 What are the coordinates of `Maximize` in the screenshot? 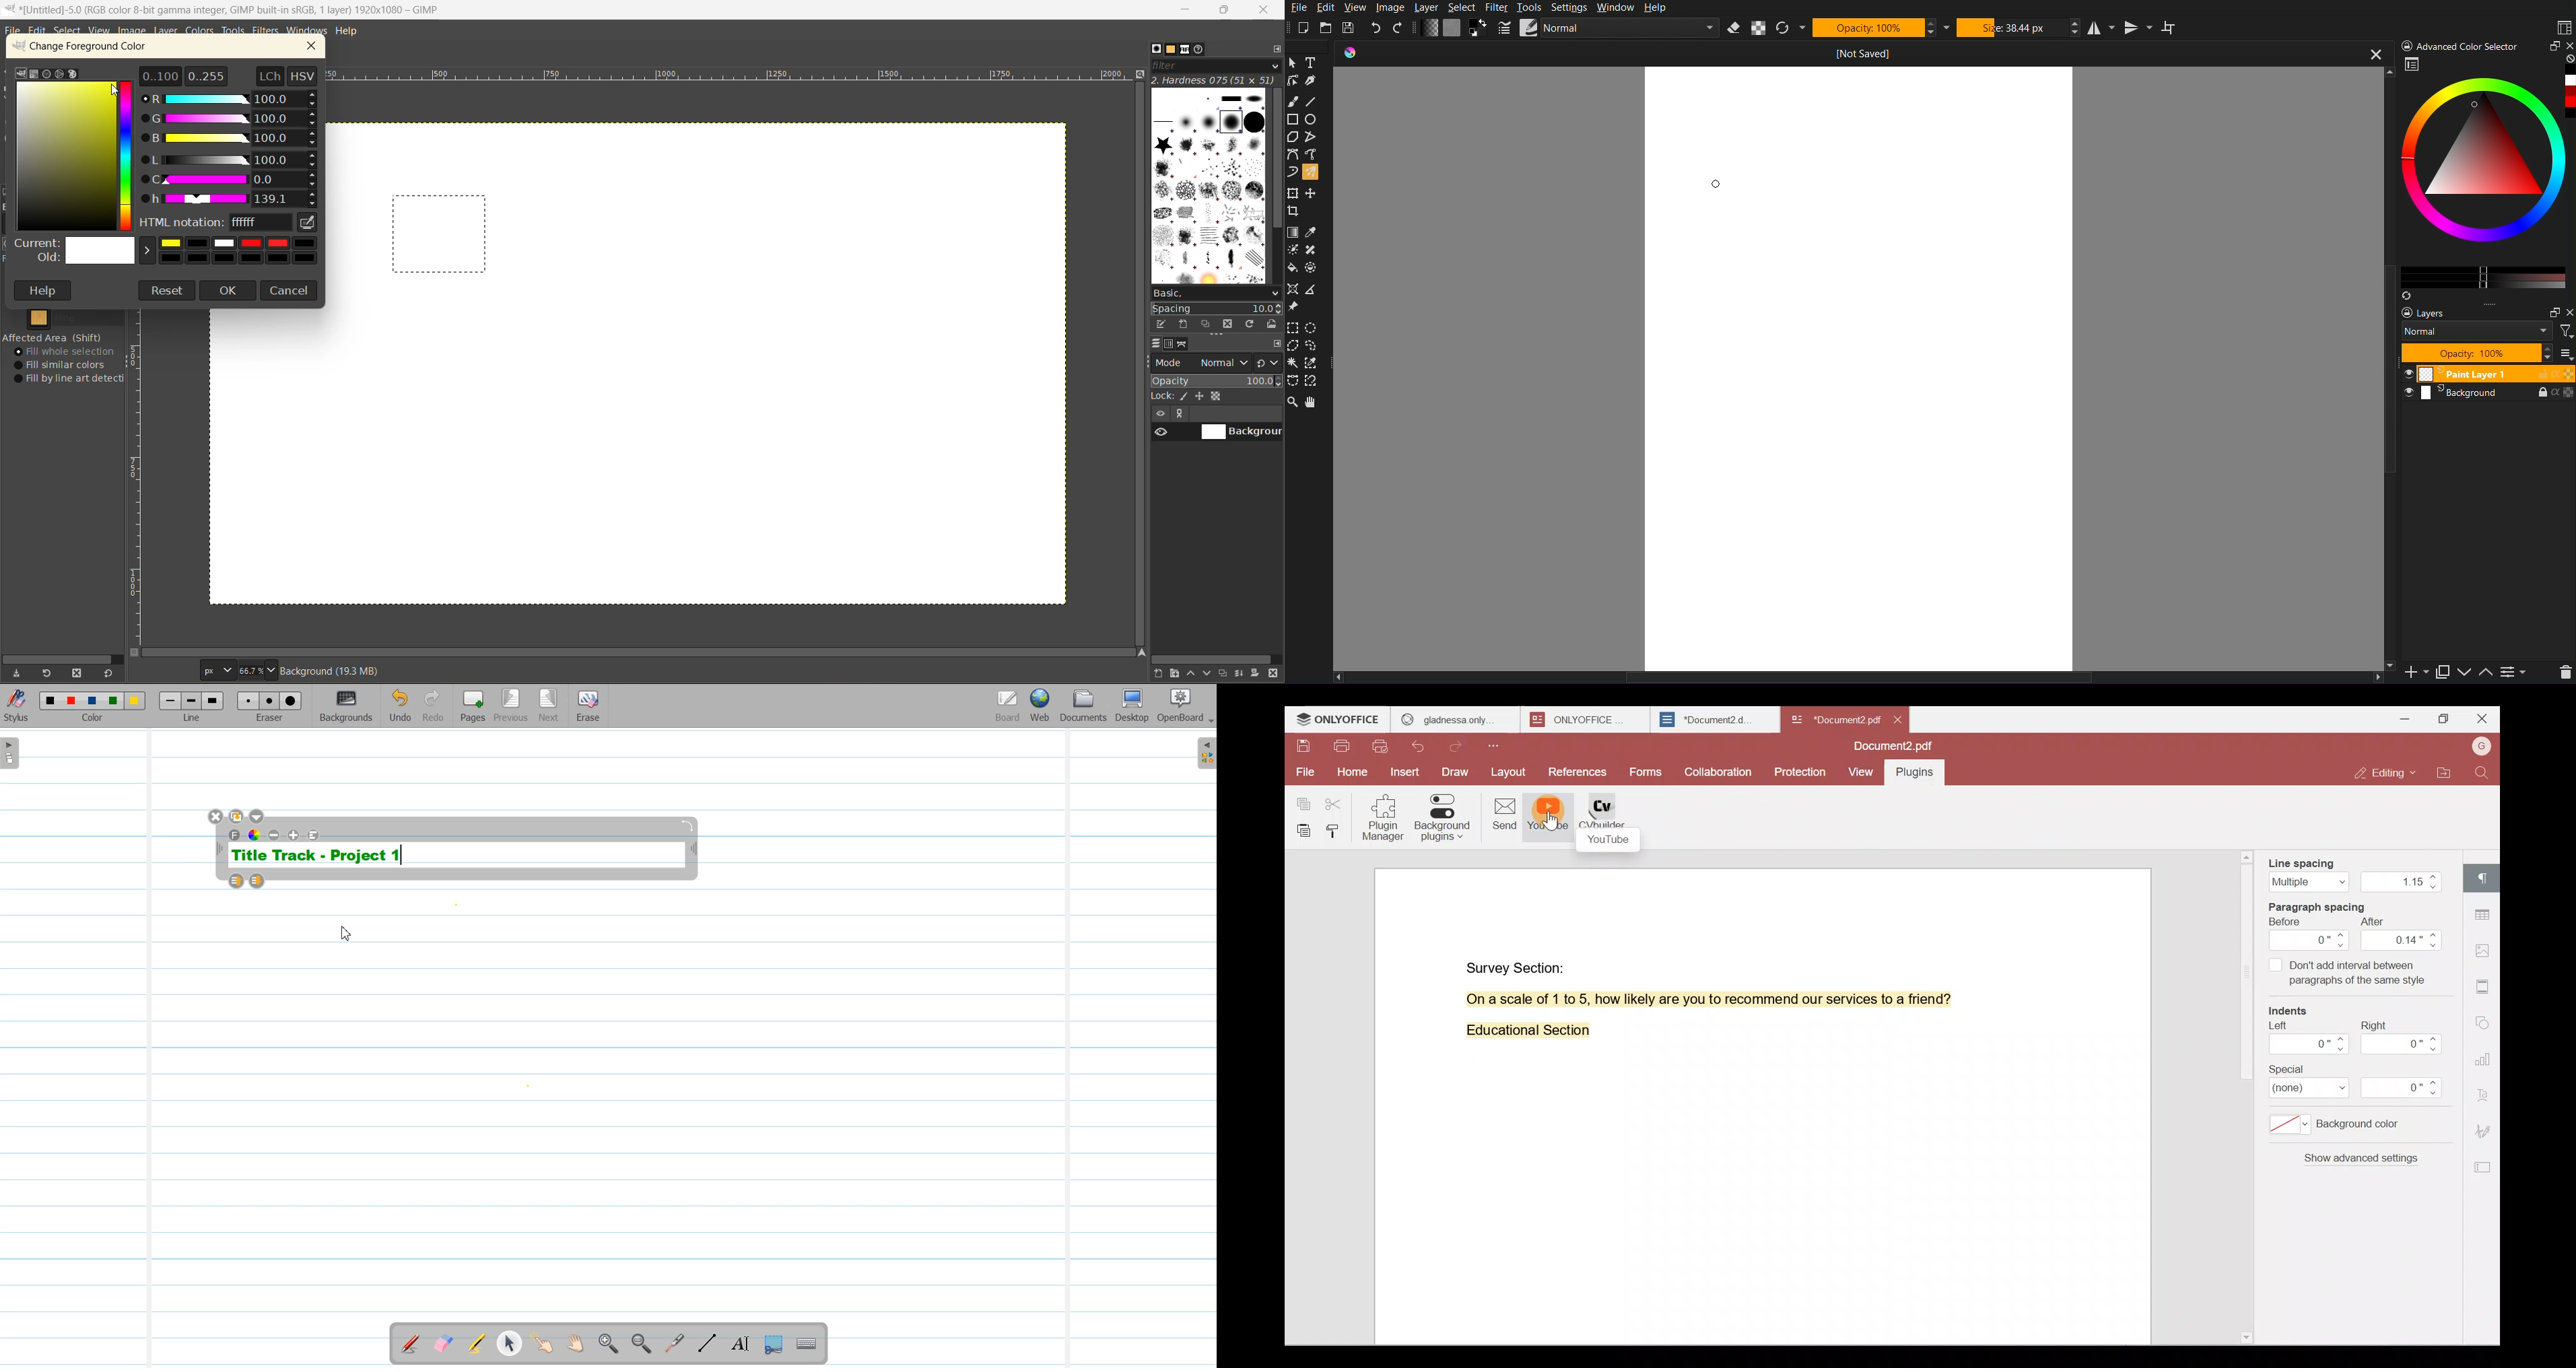 It's located at (2442, 721).